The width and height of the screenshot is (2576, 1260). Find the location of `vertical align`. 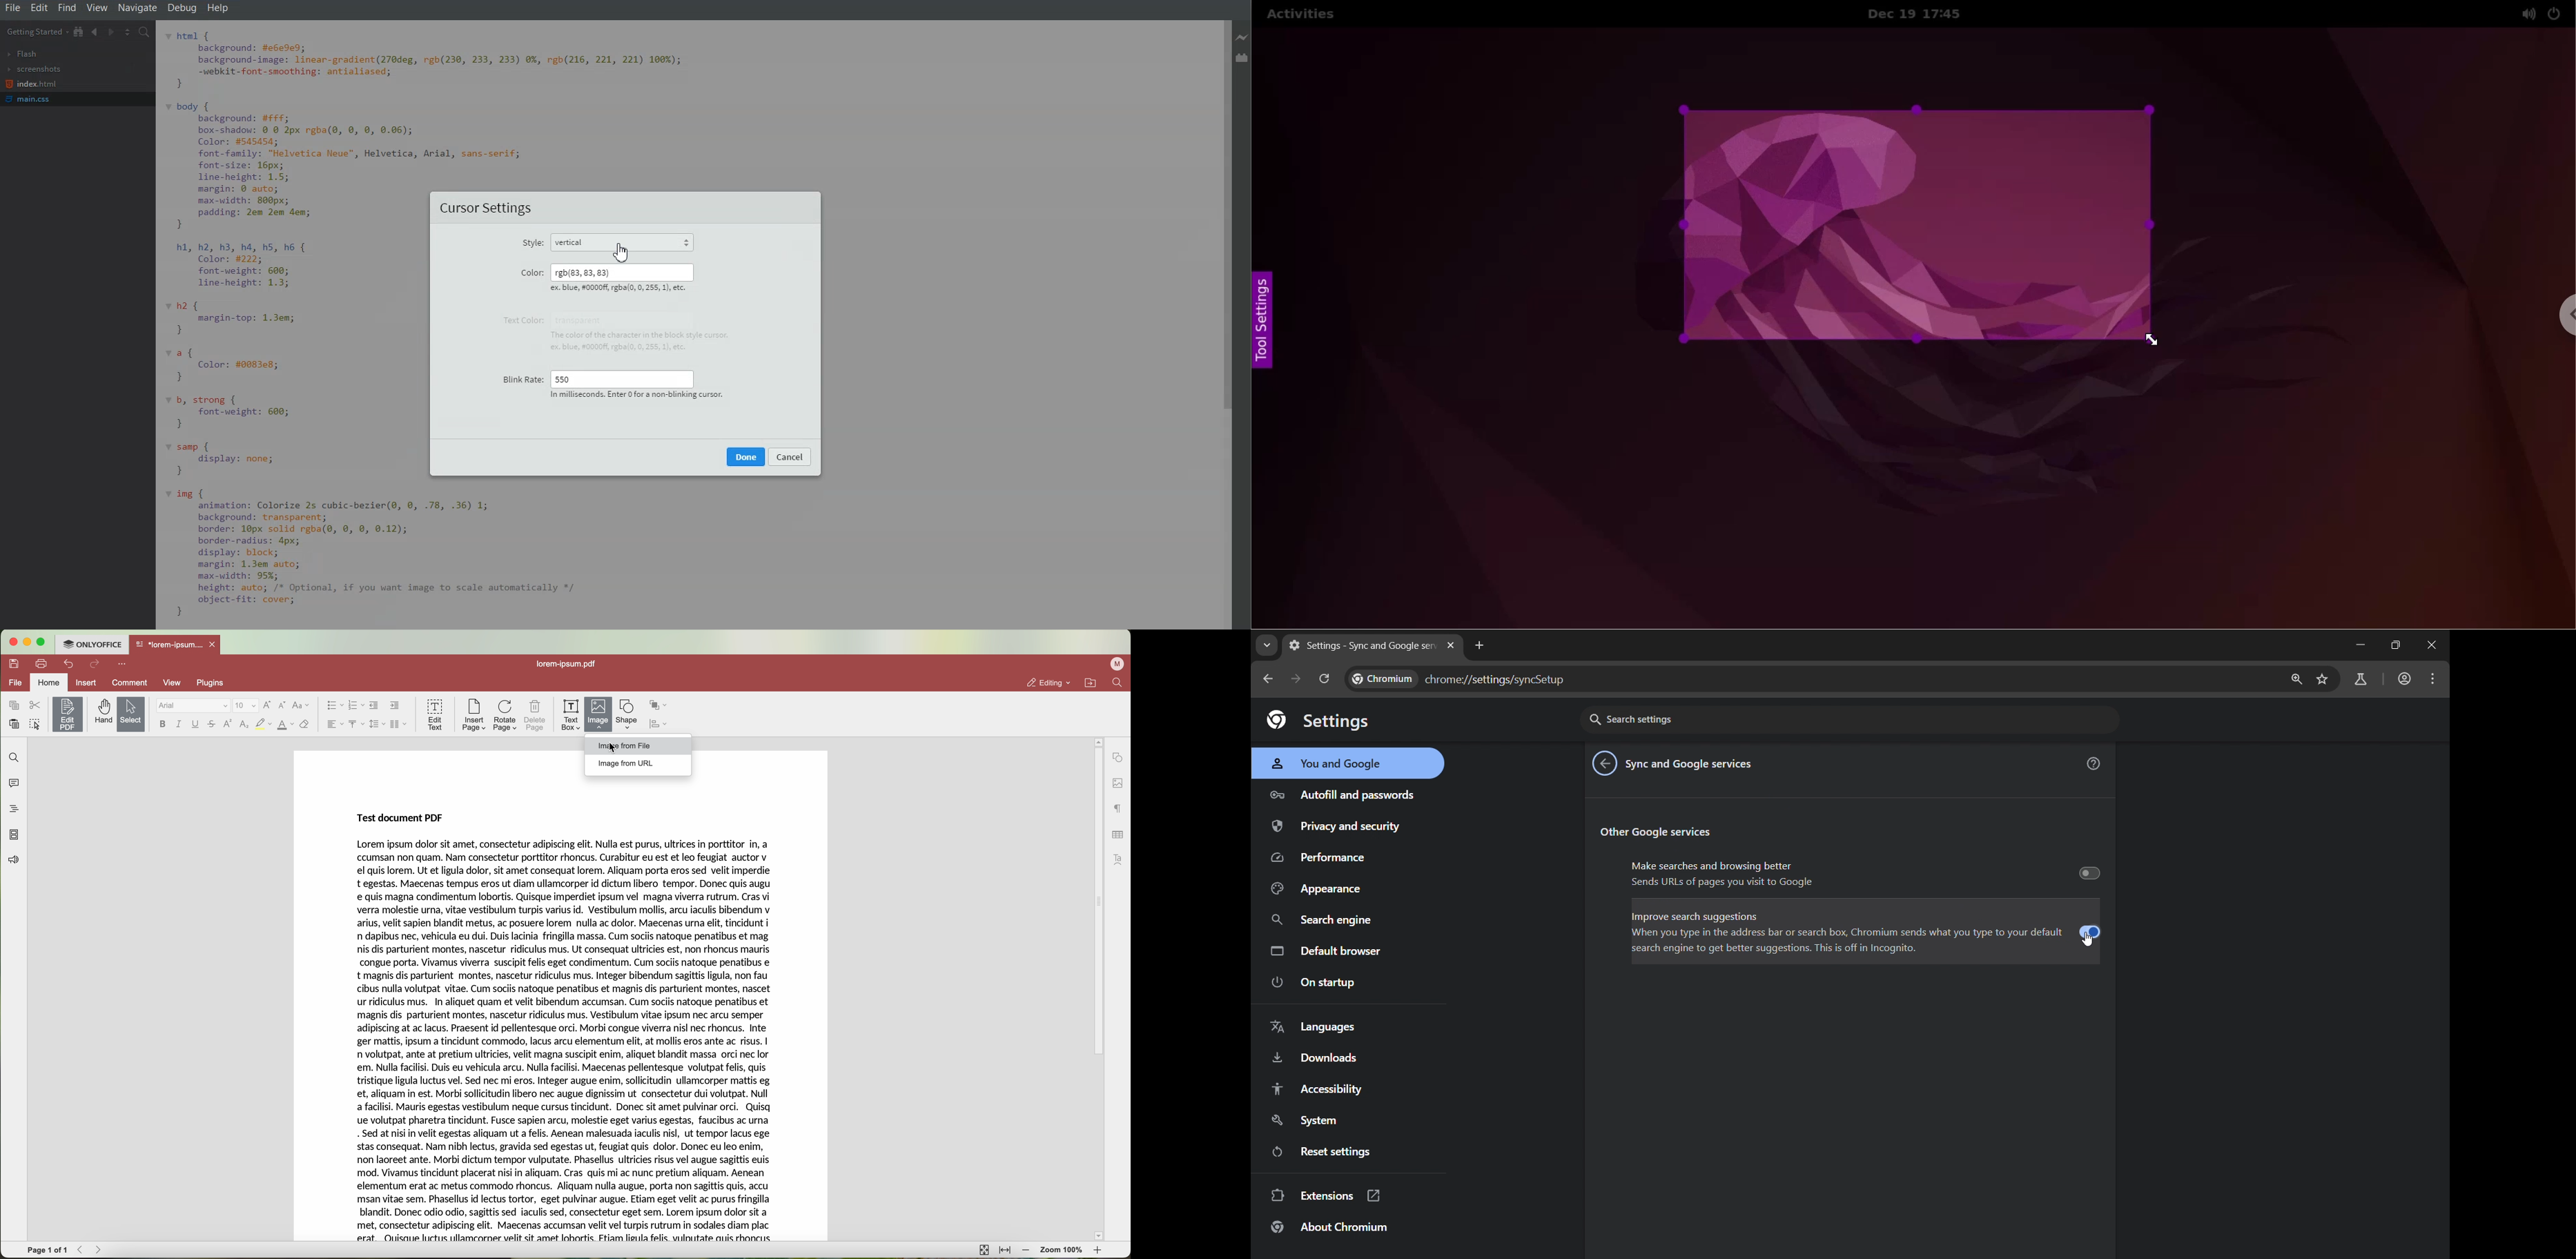

vertical align is located at coordinates (356, 724).